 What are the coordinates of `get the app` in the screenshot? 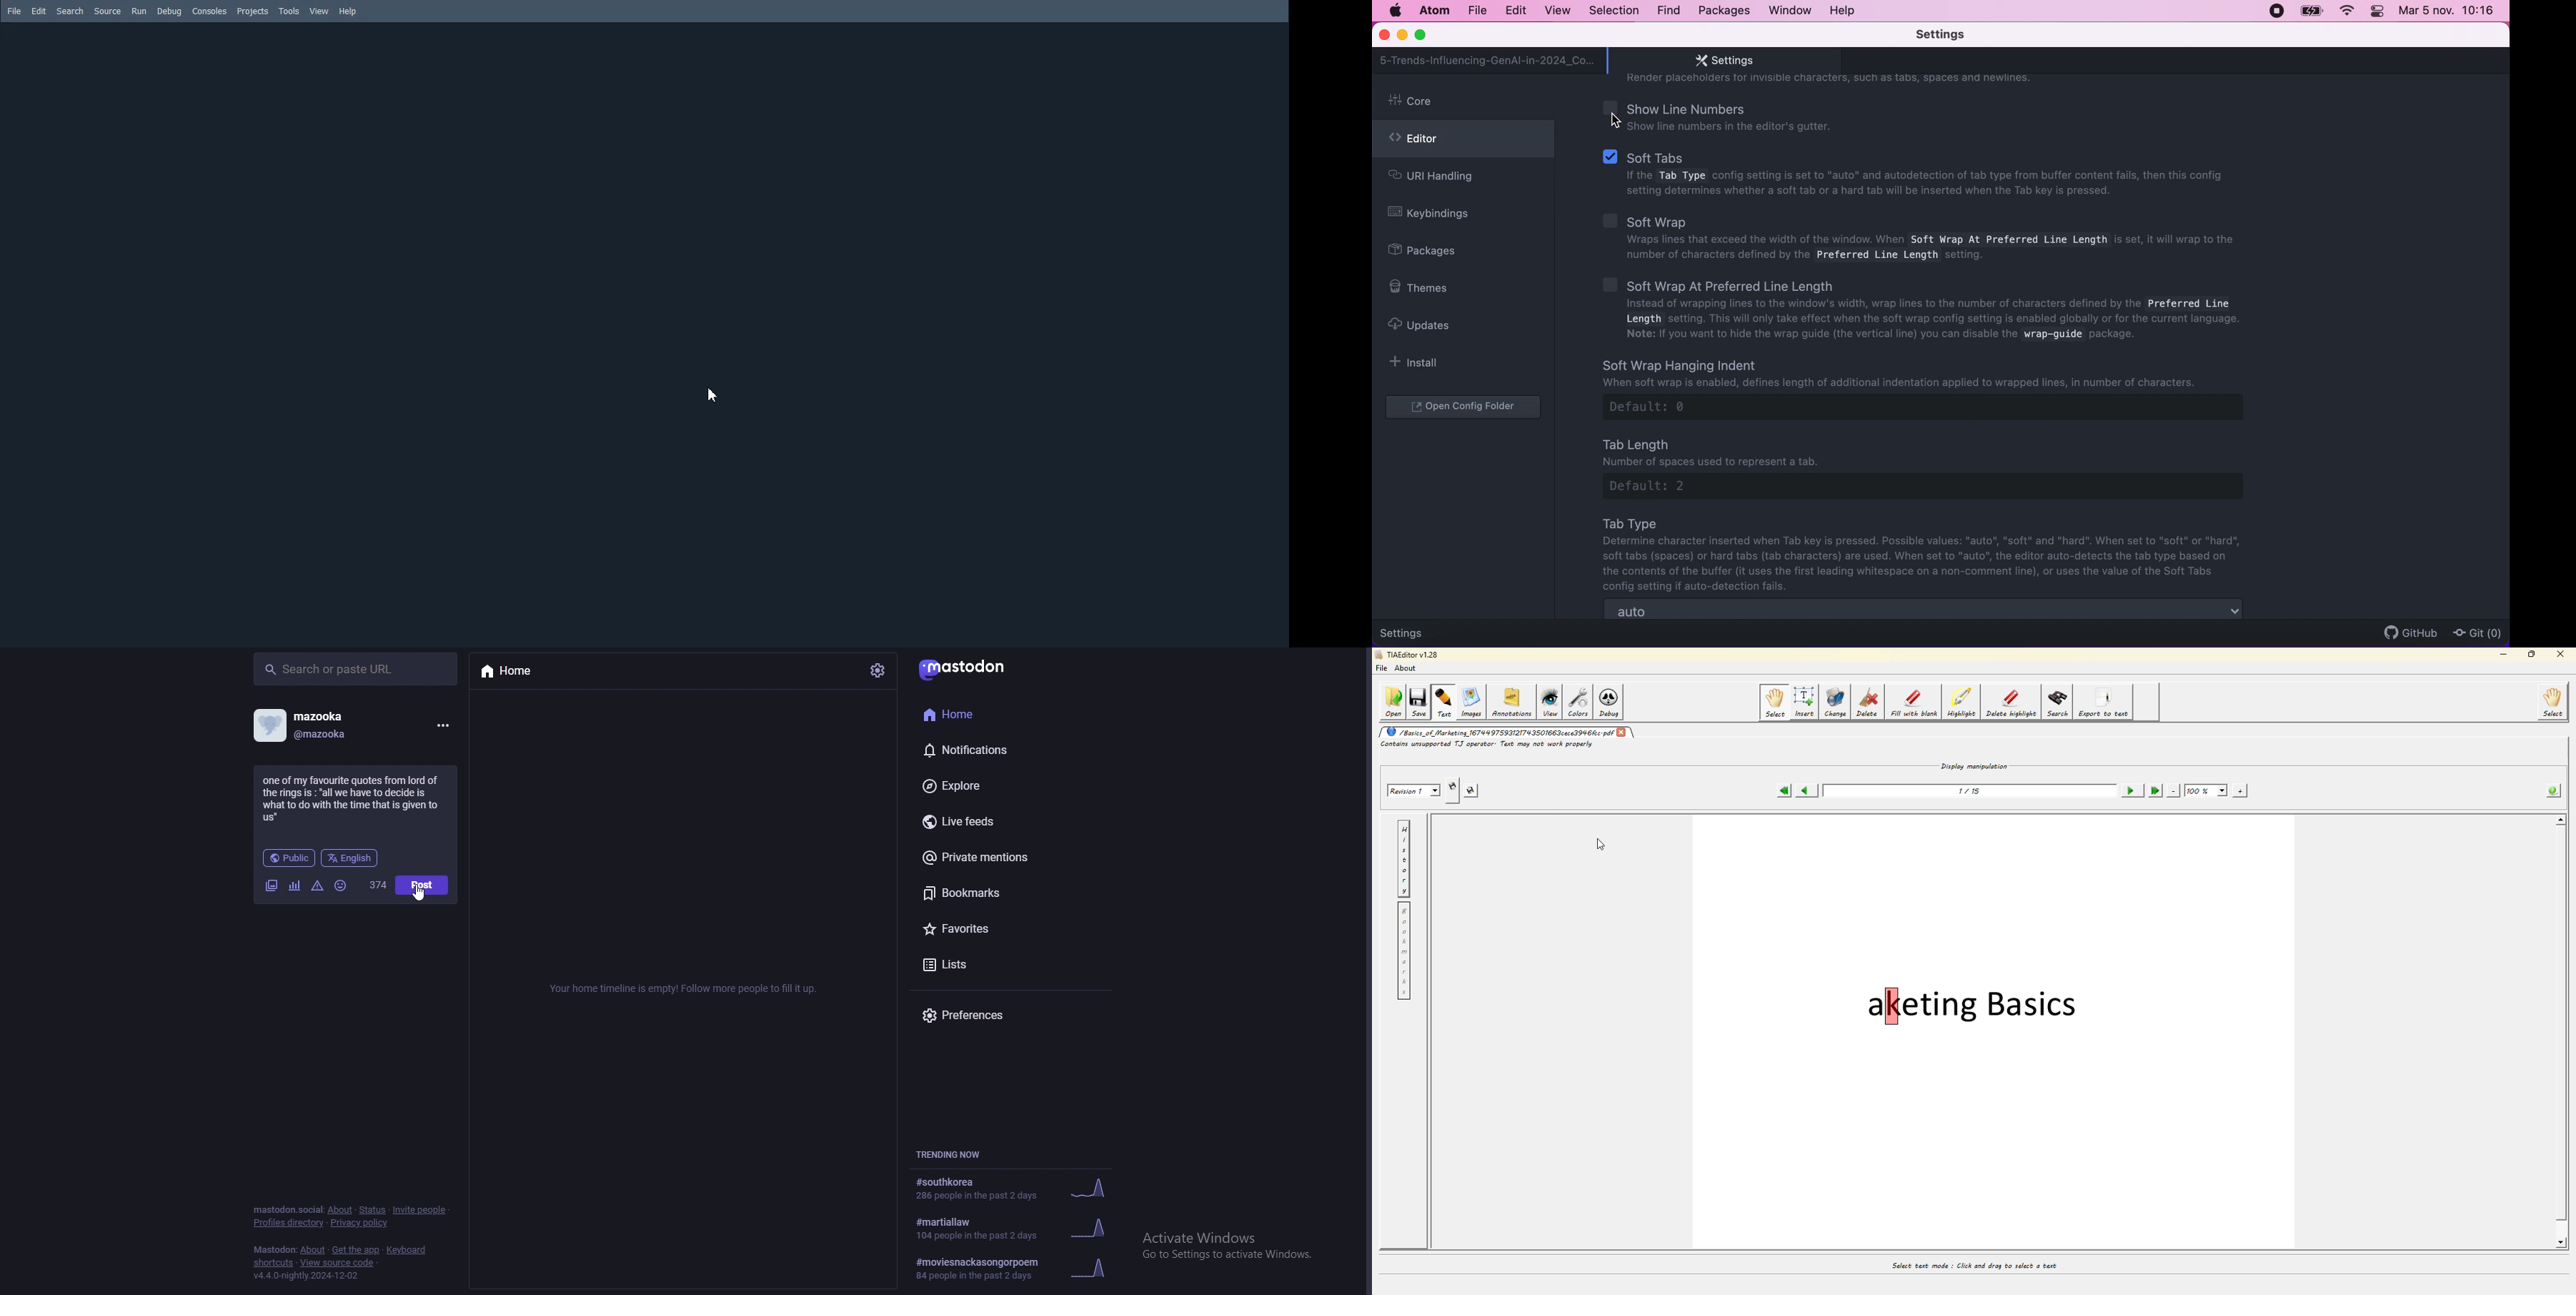 It's located at (357, 1250).